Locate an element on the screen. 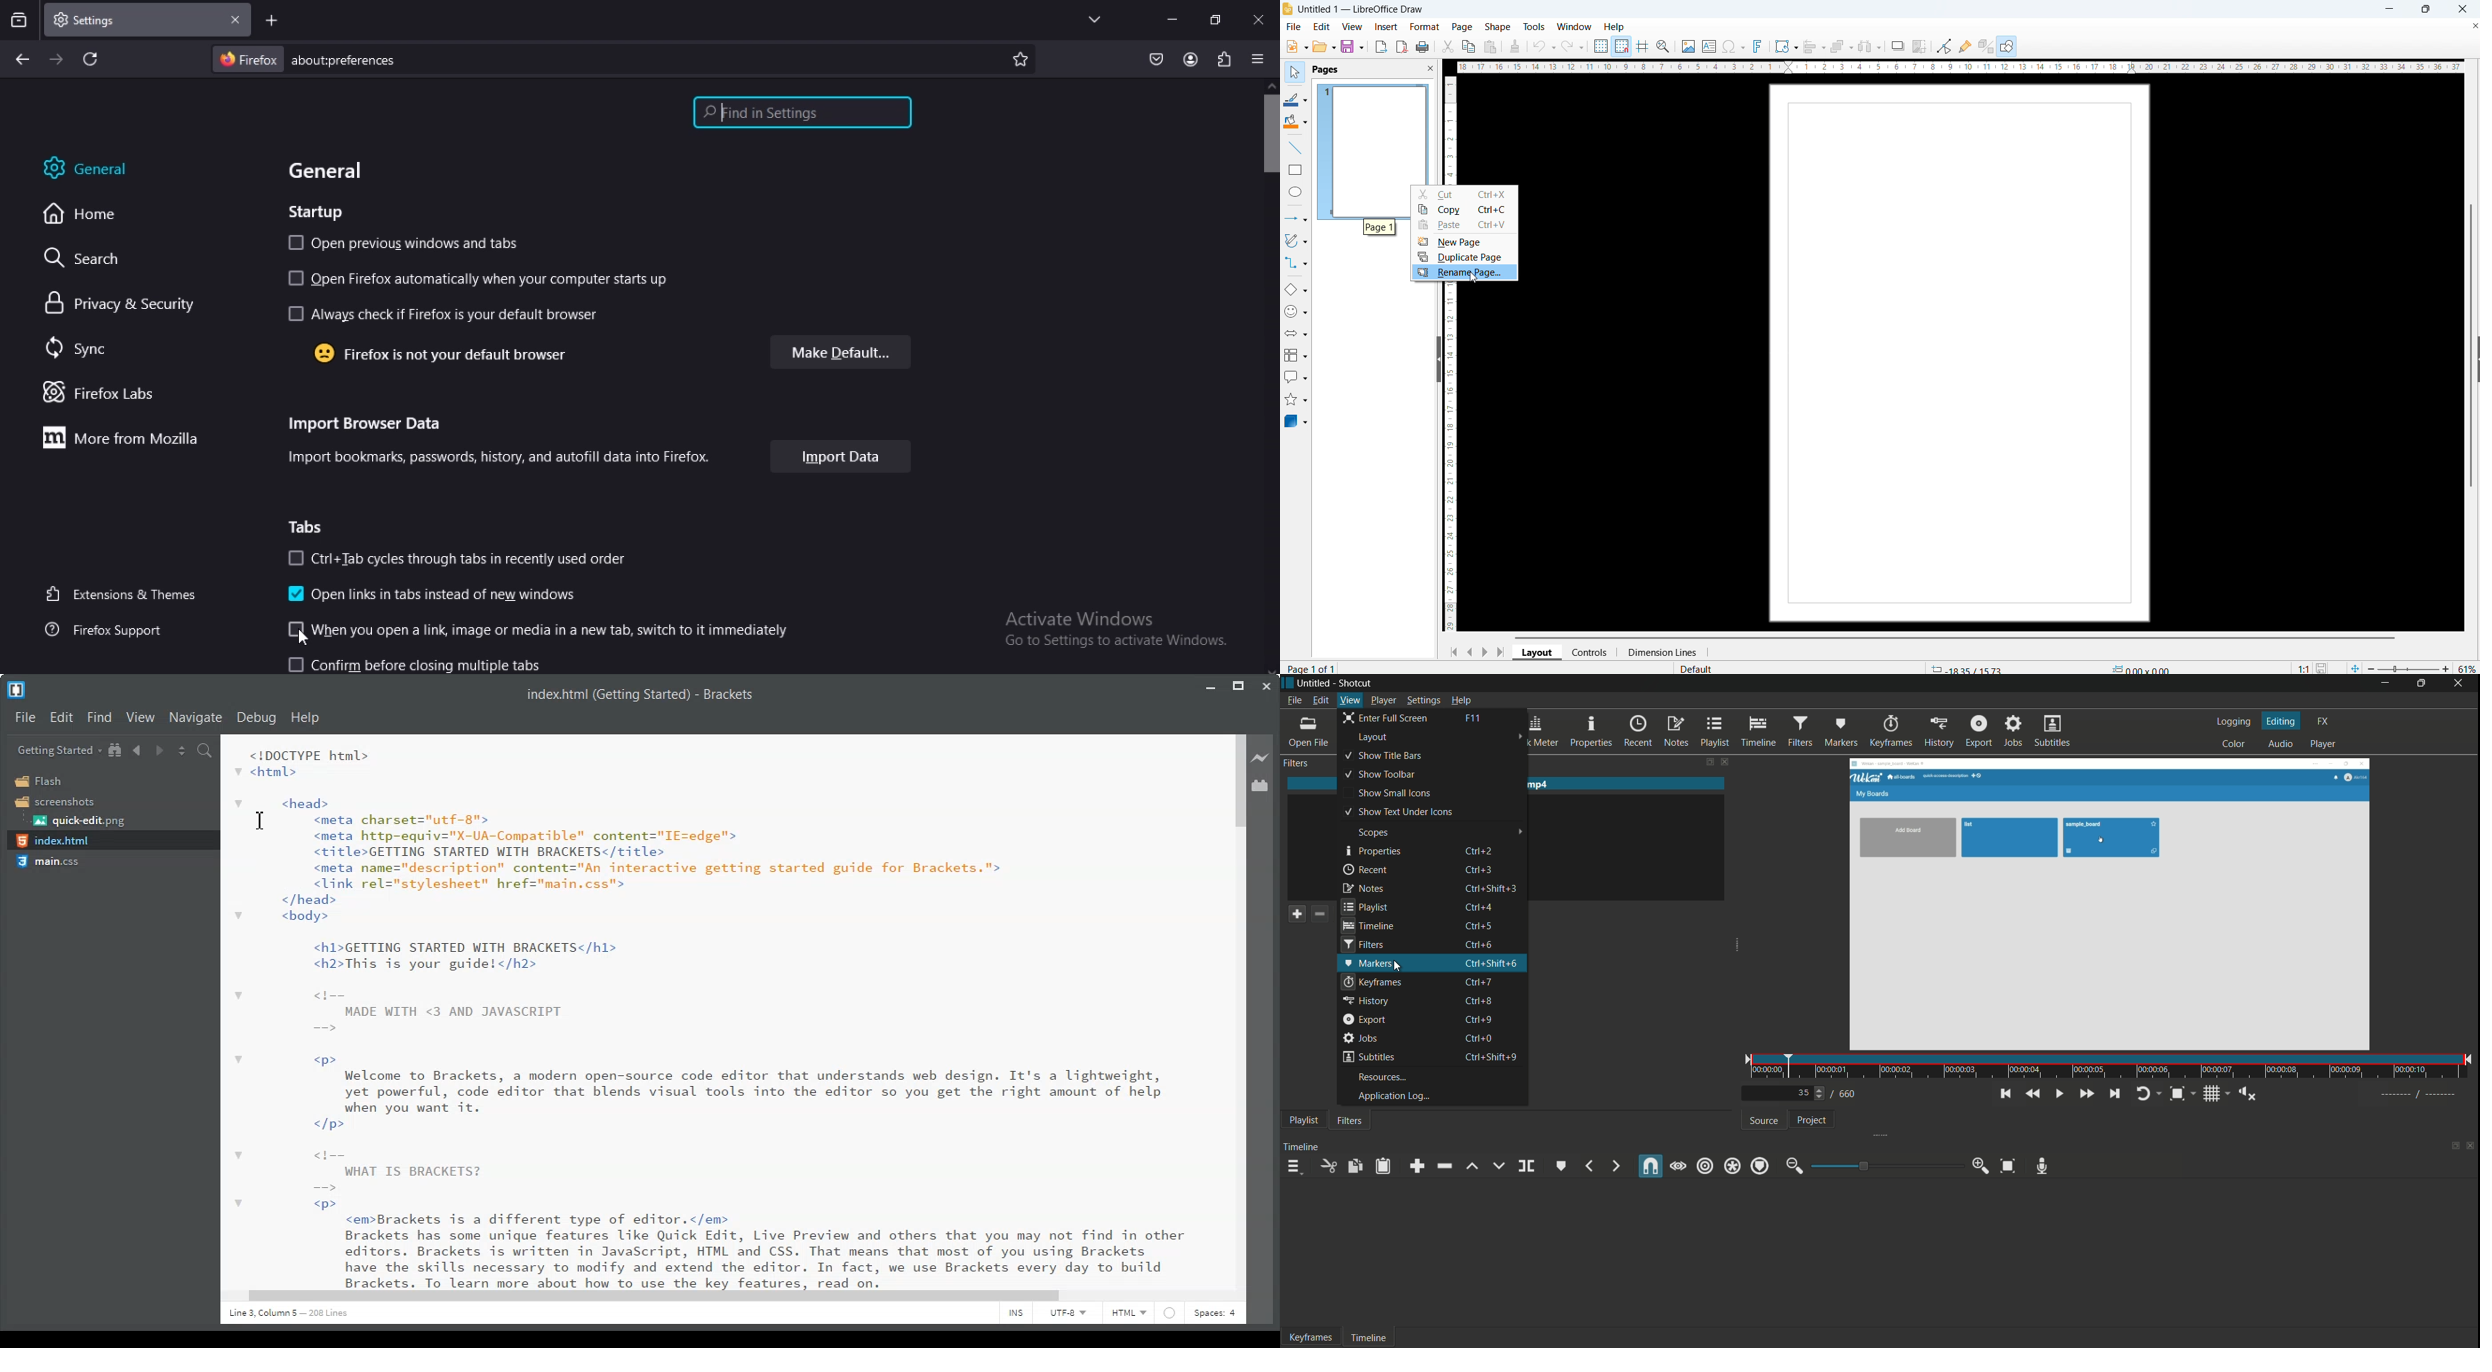  page 1 is located at coordinates (1371, 132).